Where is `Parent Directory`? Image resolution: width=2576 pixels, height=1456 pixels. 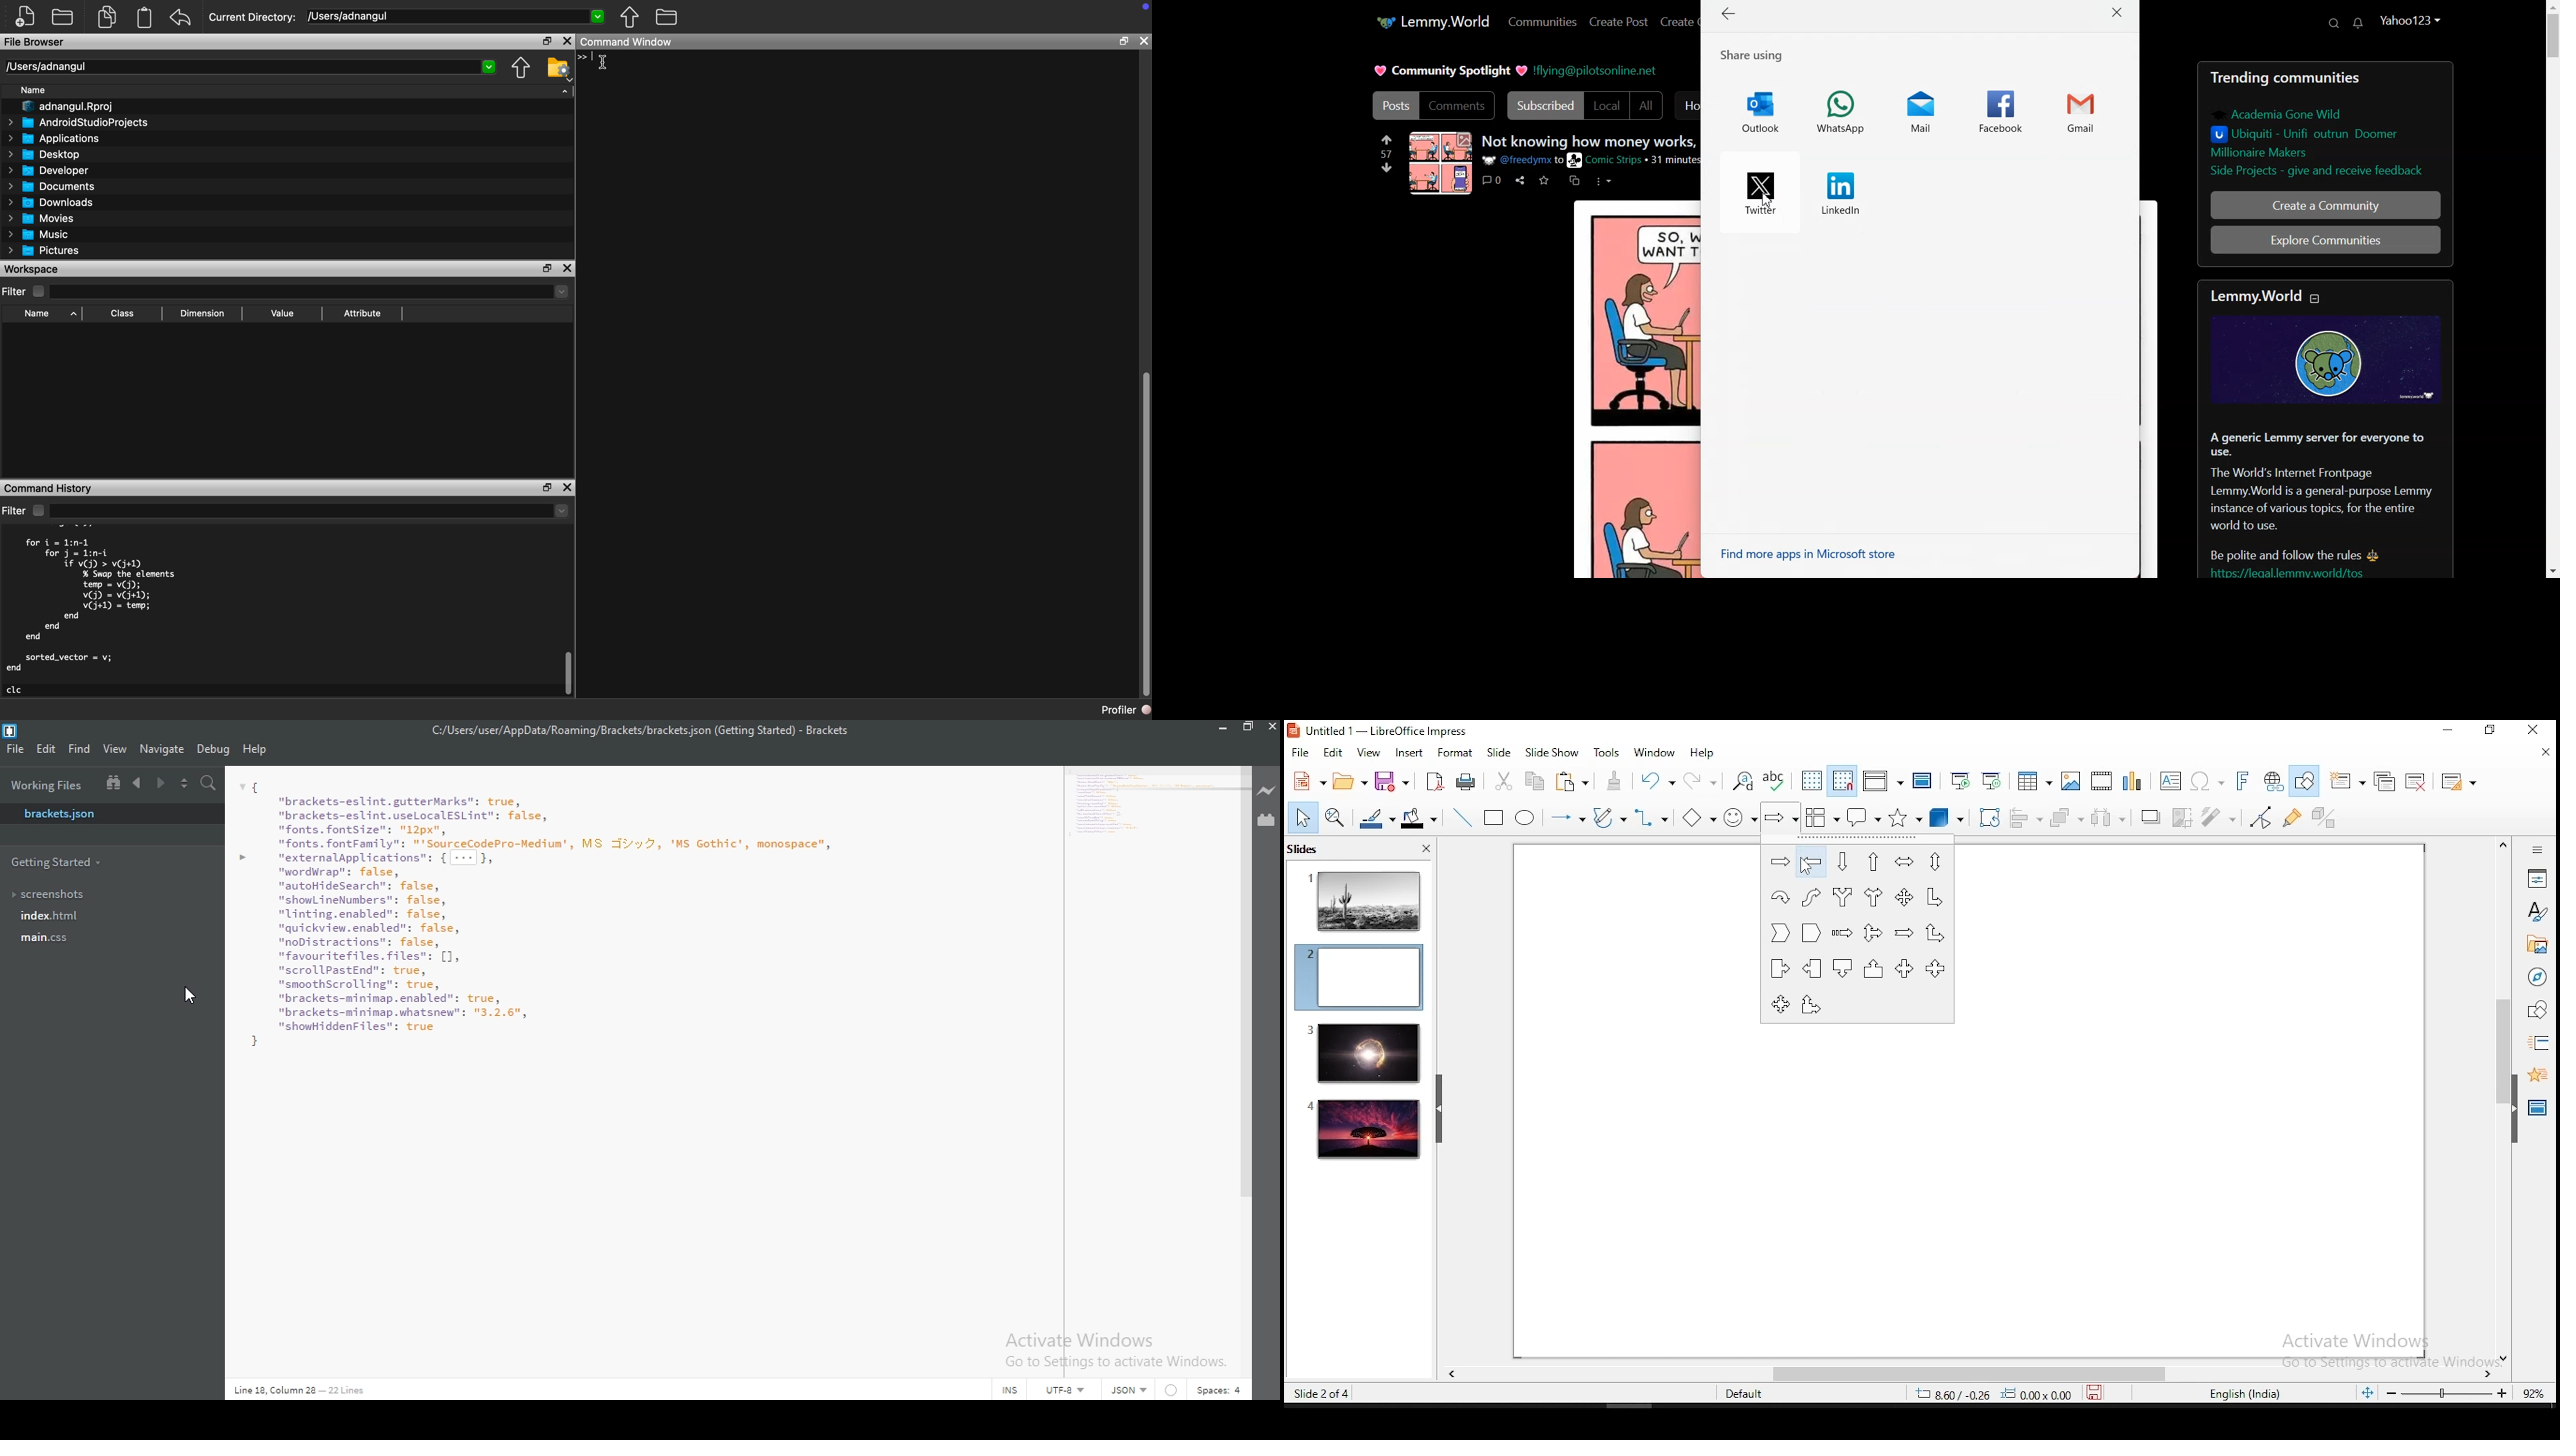
Parent Directory is located at coordinates (630, 18).